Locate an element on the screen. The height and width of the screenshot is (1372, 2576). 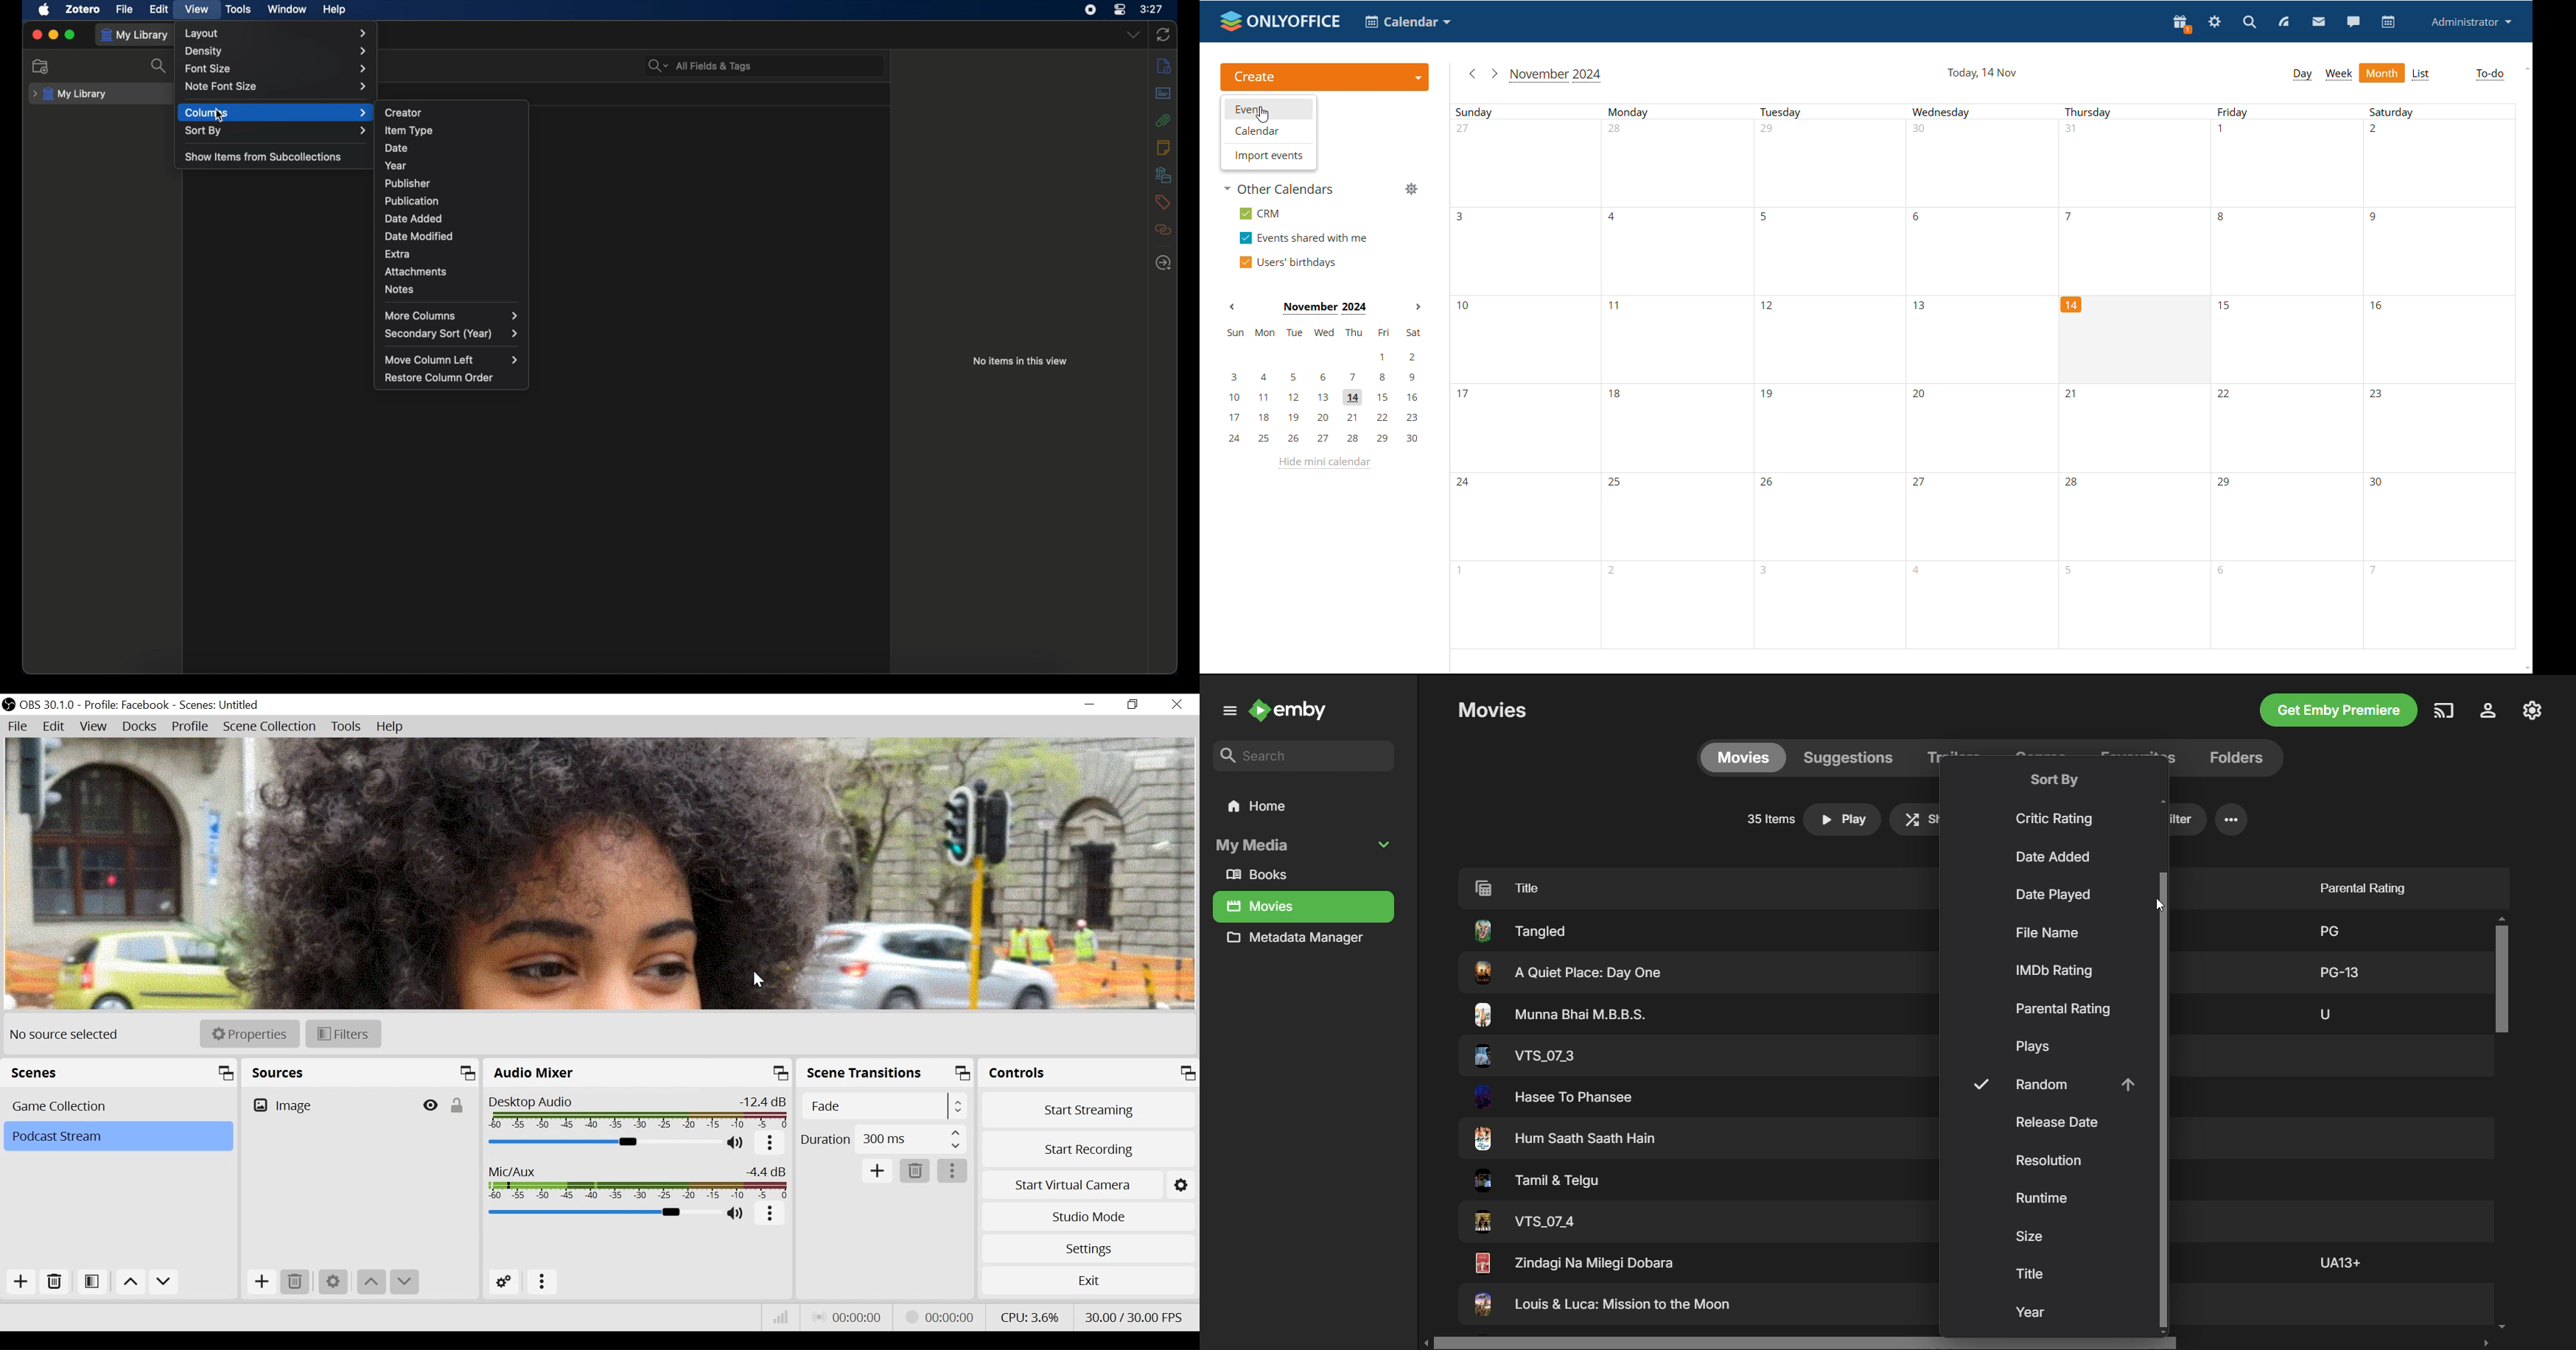
Add  is located at coordinates (21, 1281).